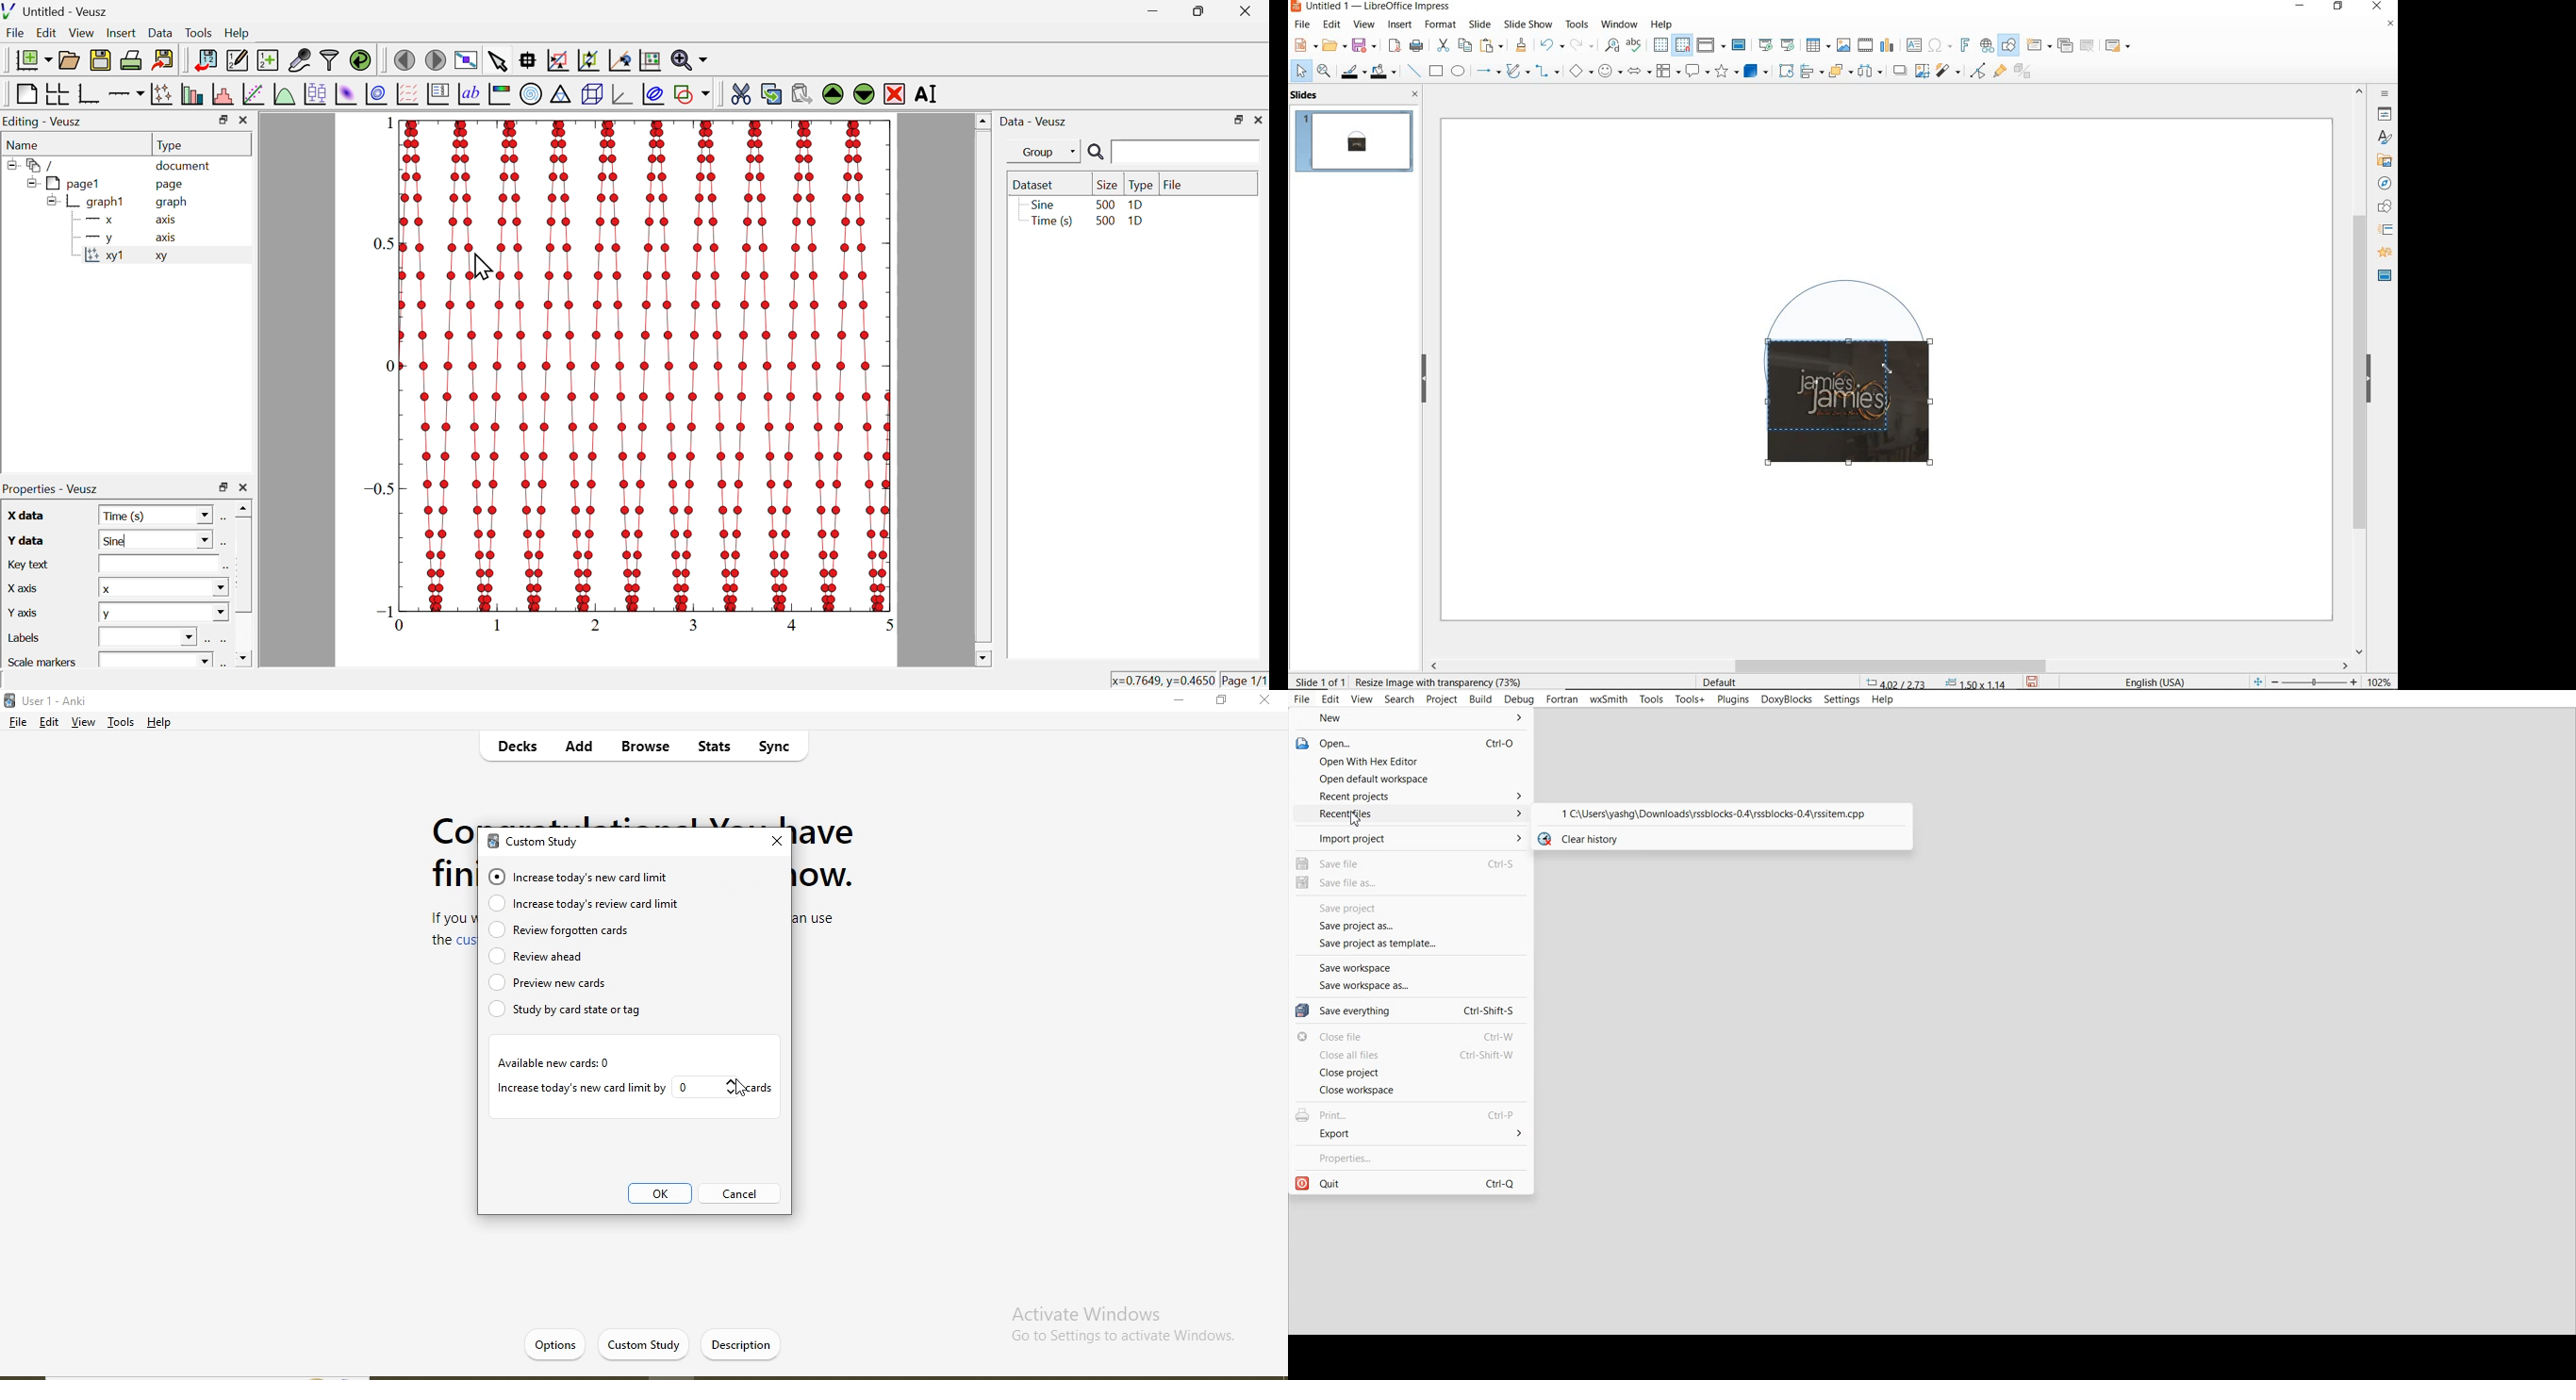 Image resolution: width=2576 pixels, height=1400 pixels. What do you see at coordinates (745, 1343) in the screenshot?
I see `import file` at bounding box center [745, 1343].